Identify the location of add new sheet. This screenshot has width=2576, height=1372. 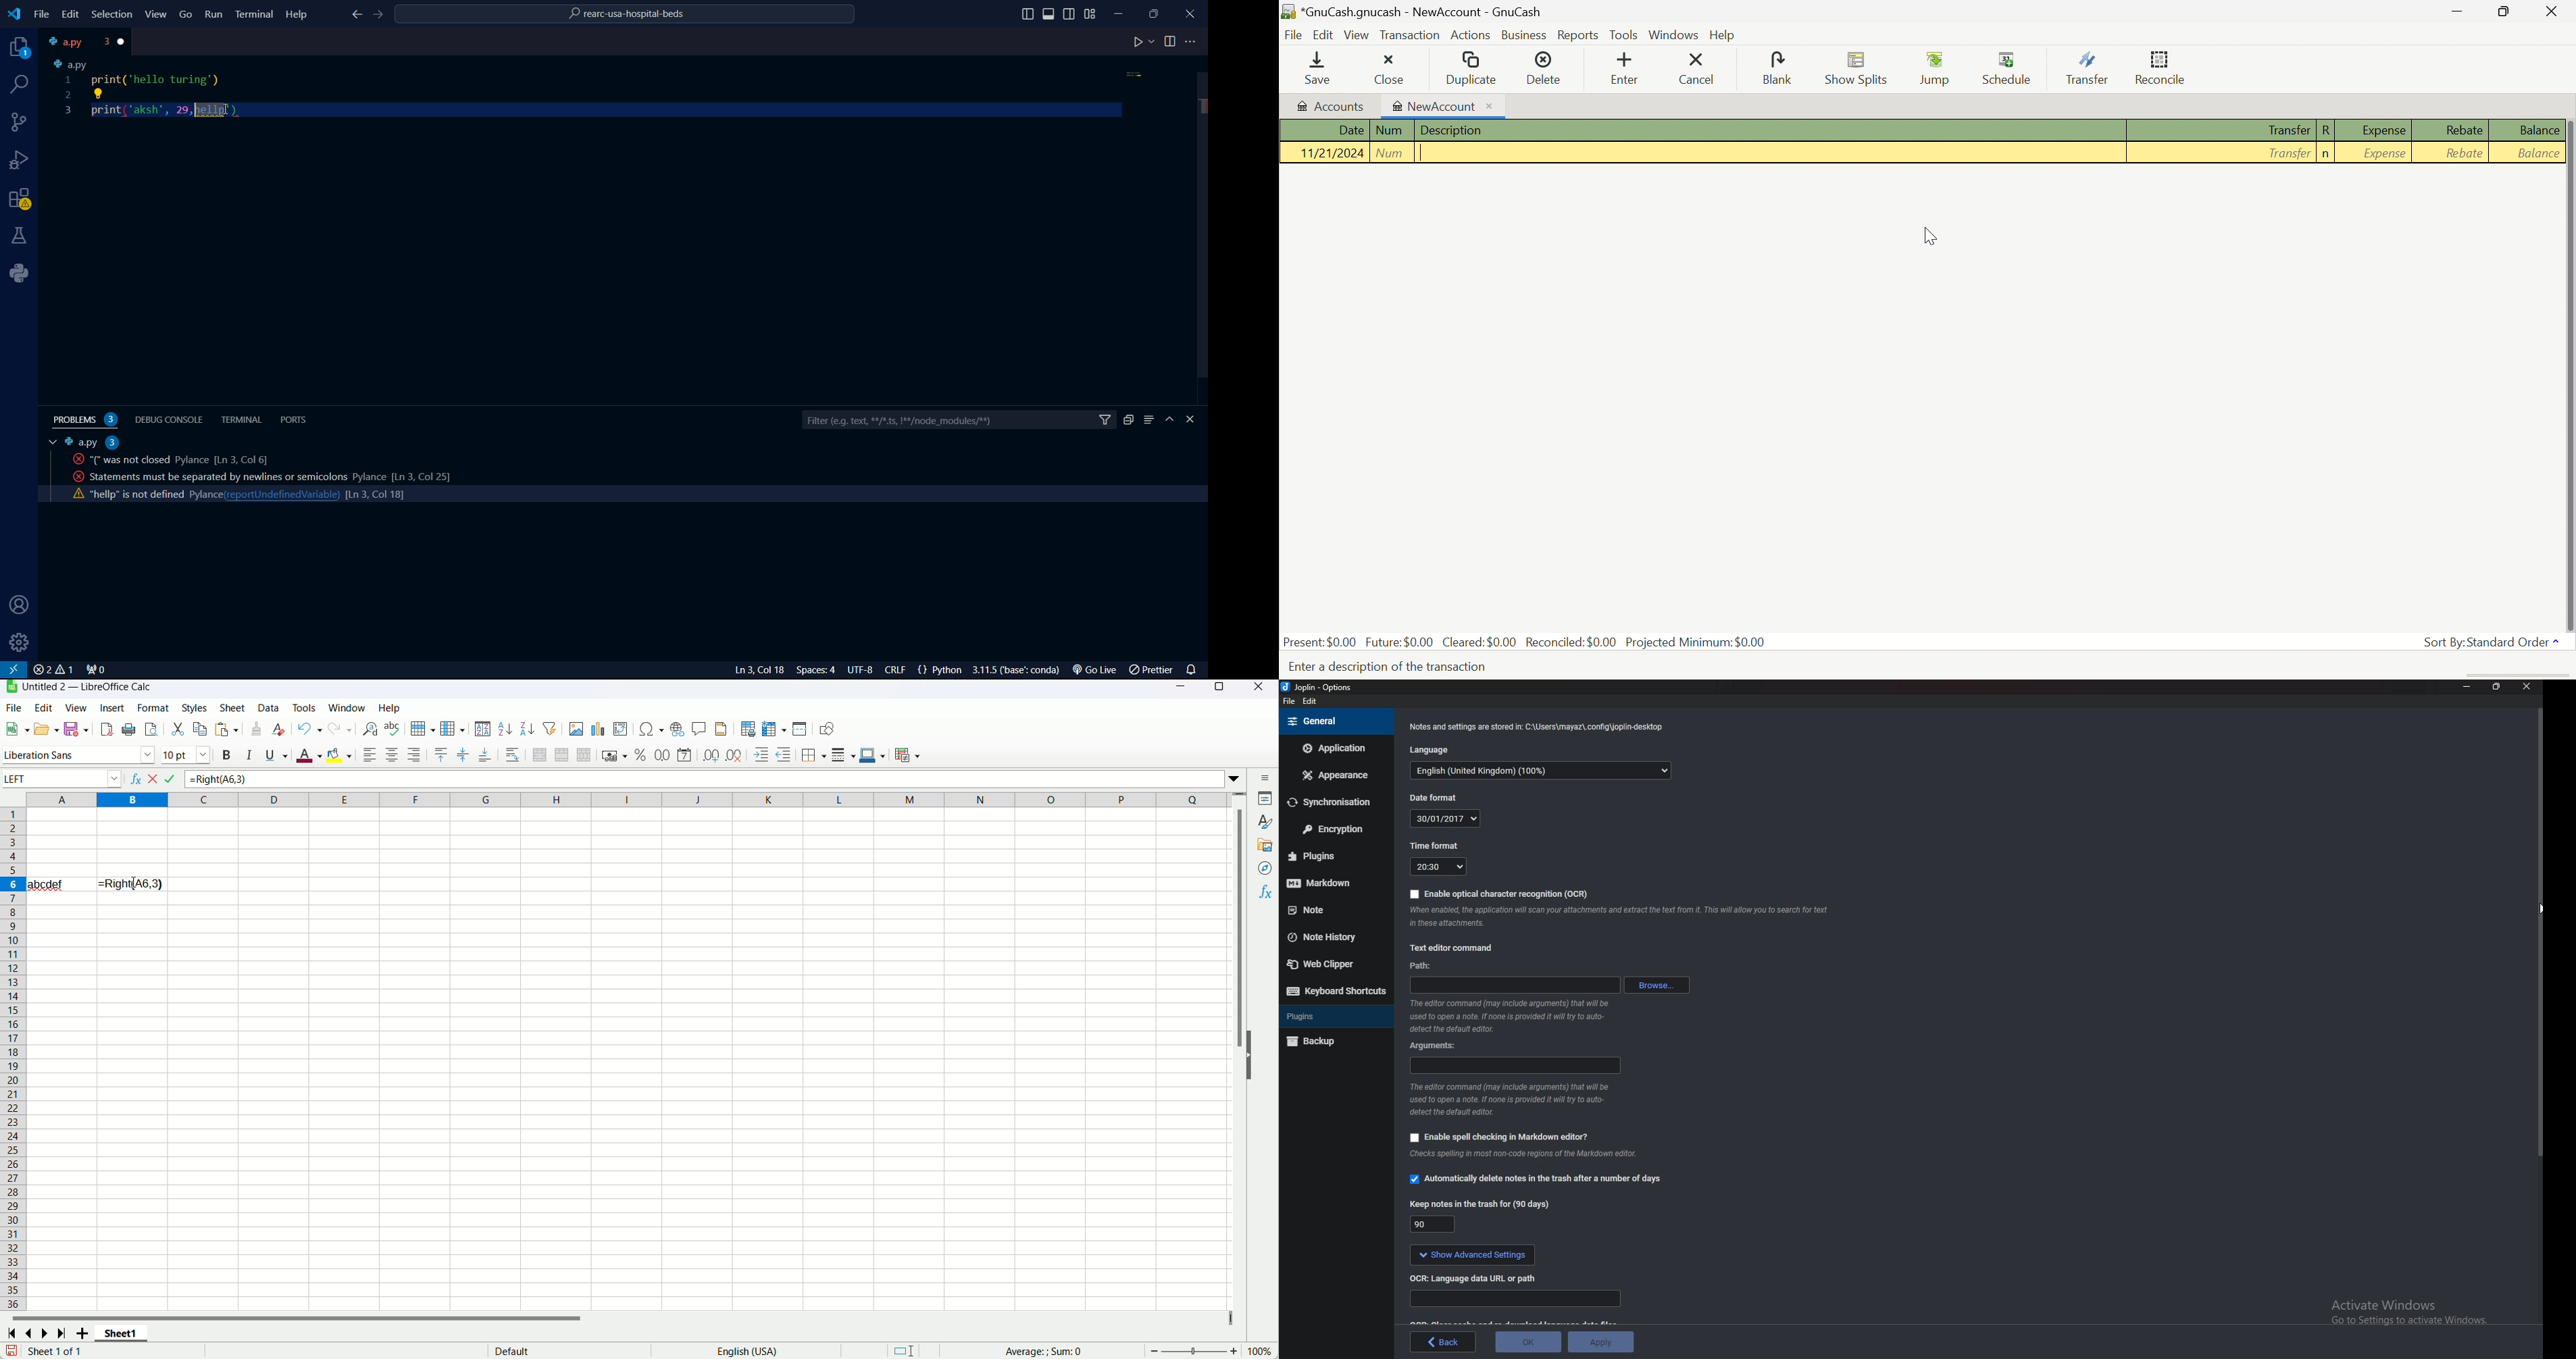
(82, 1332).